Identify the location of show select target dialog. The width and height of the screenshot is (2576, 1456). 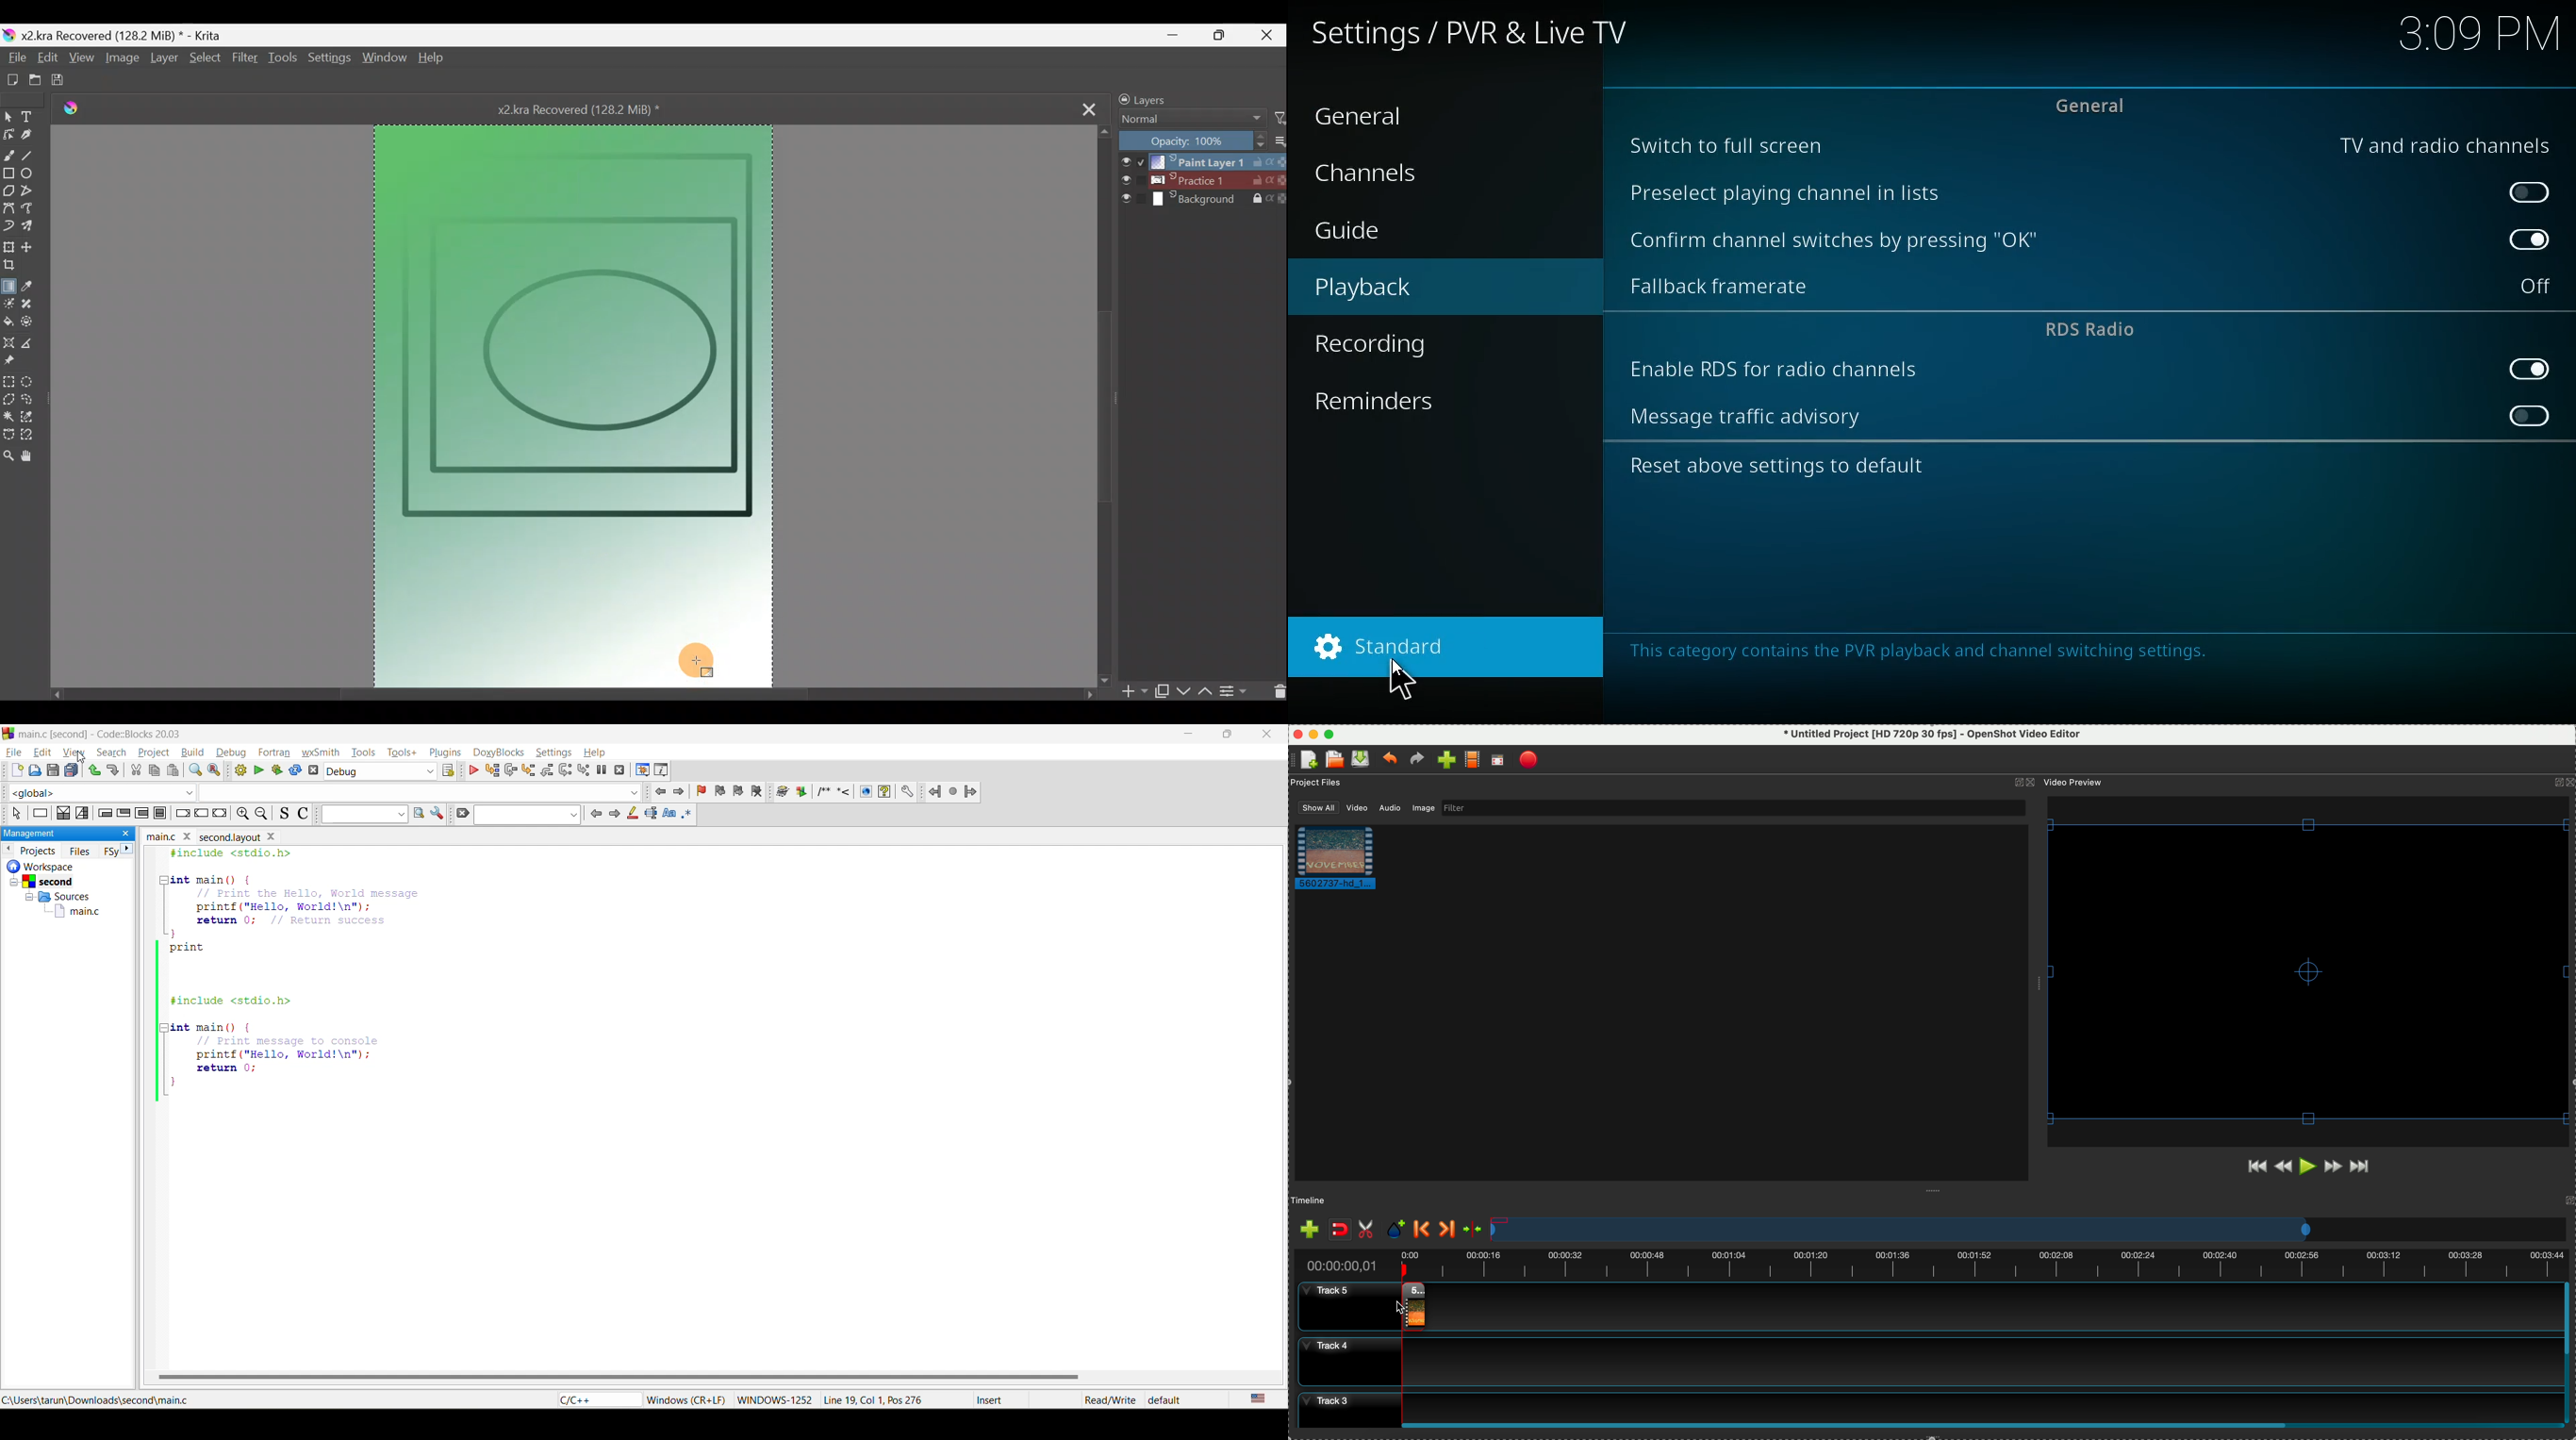
(446, 771).